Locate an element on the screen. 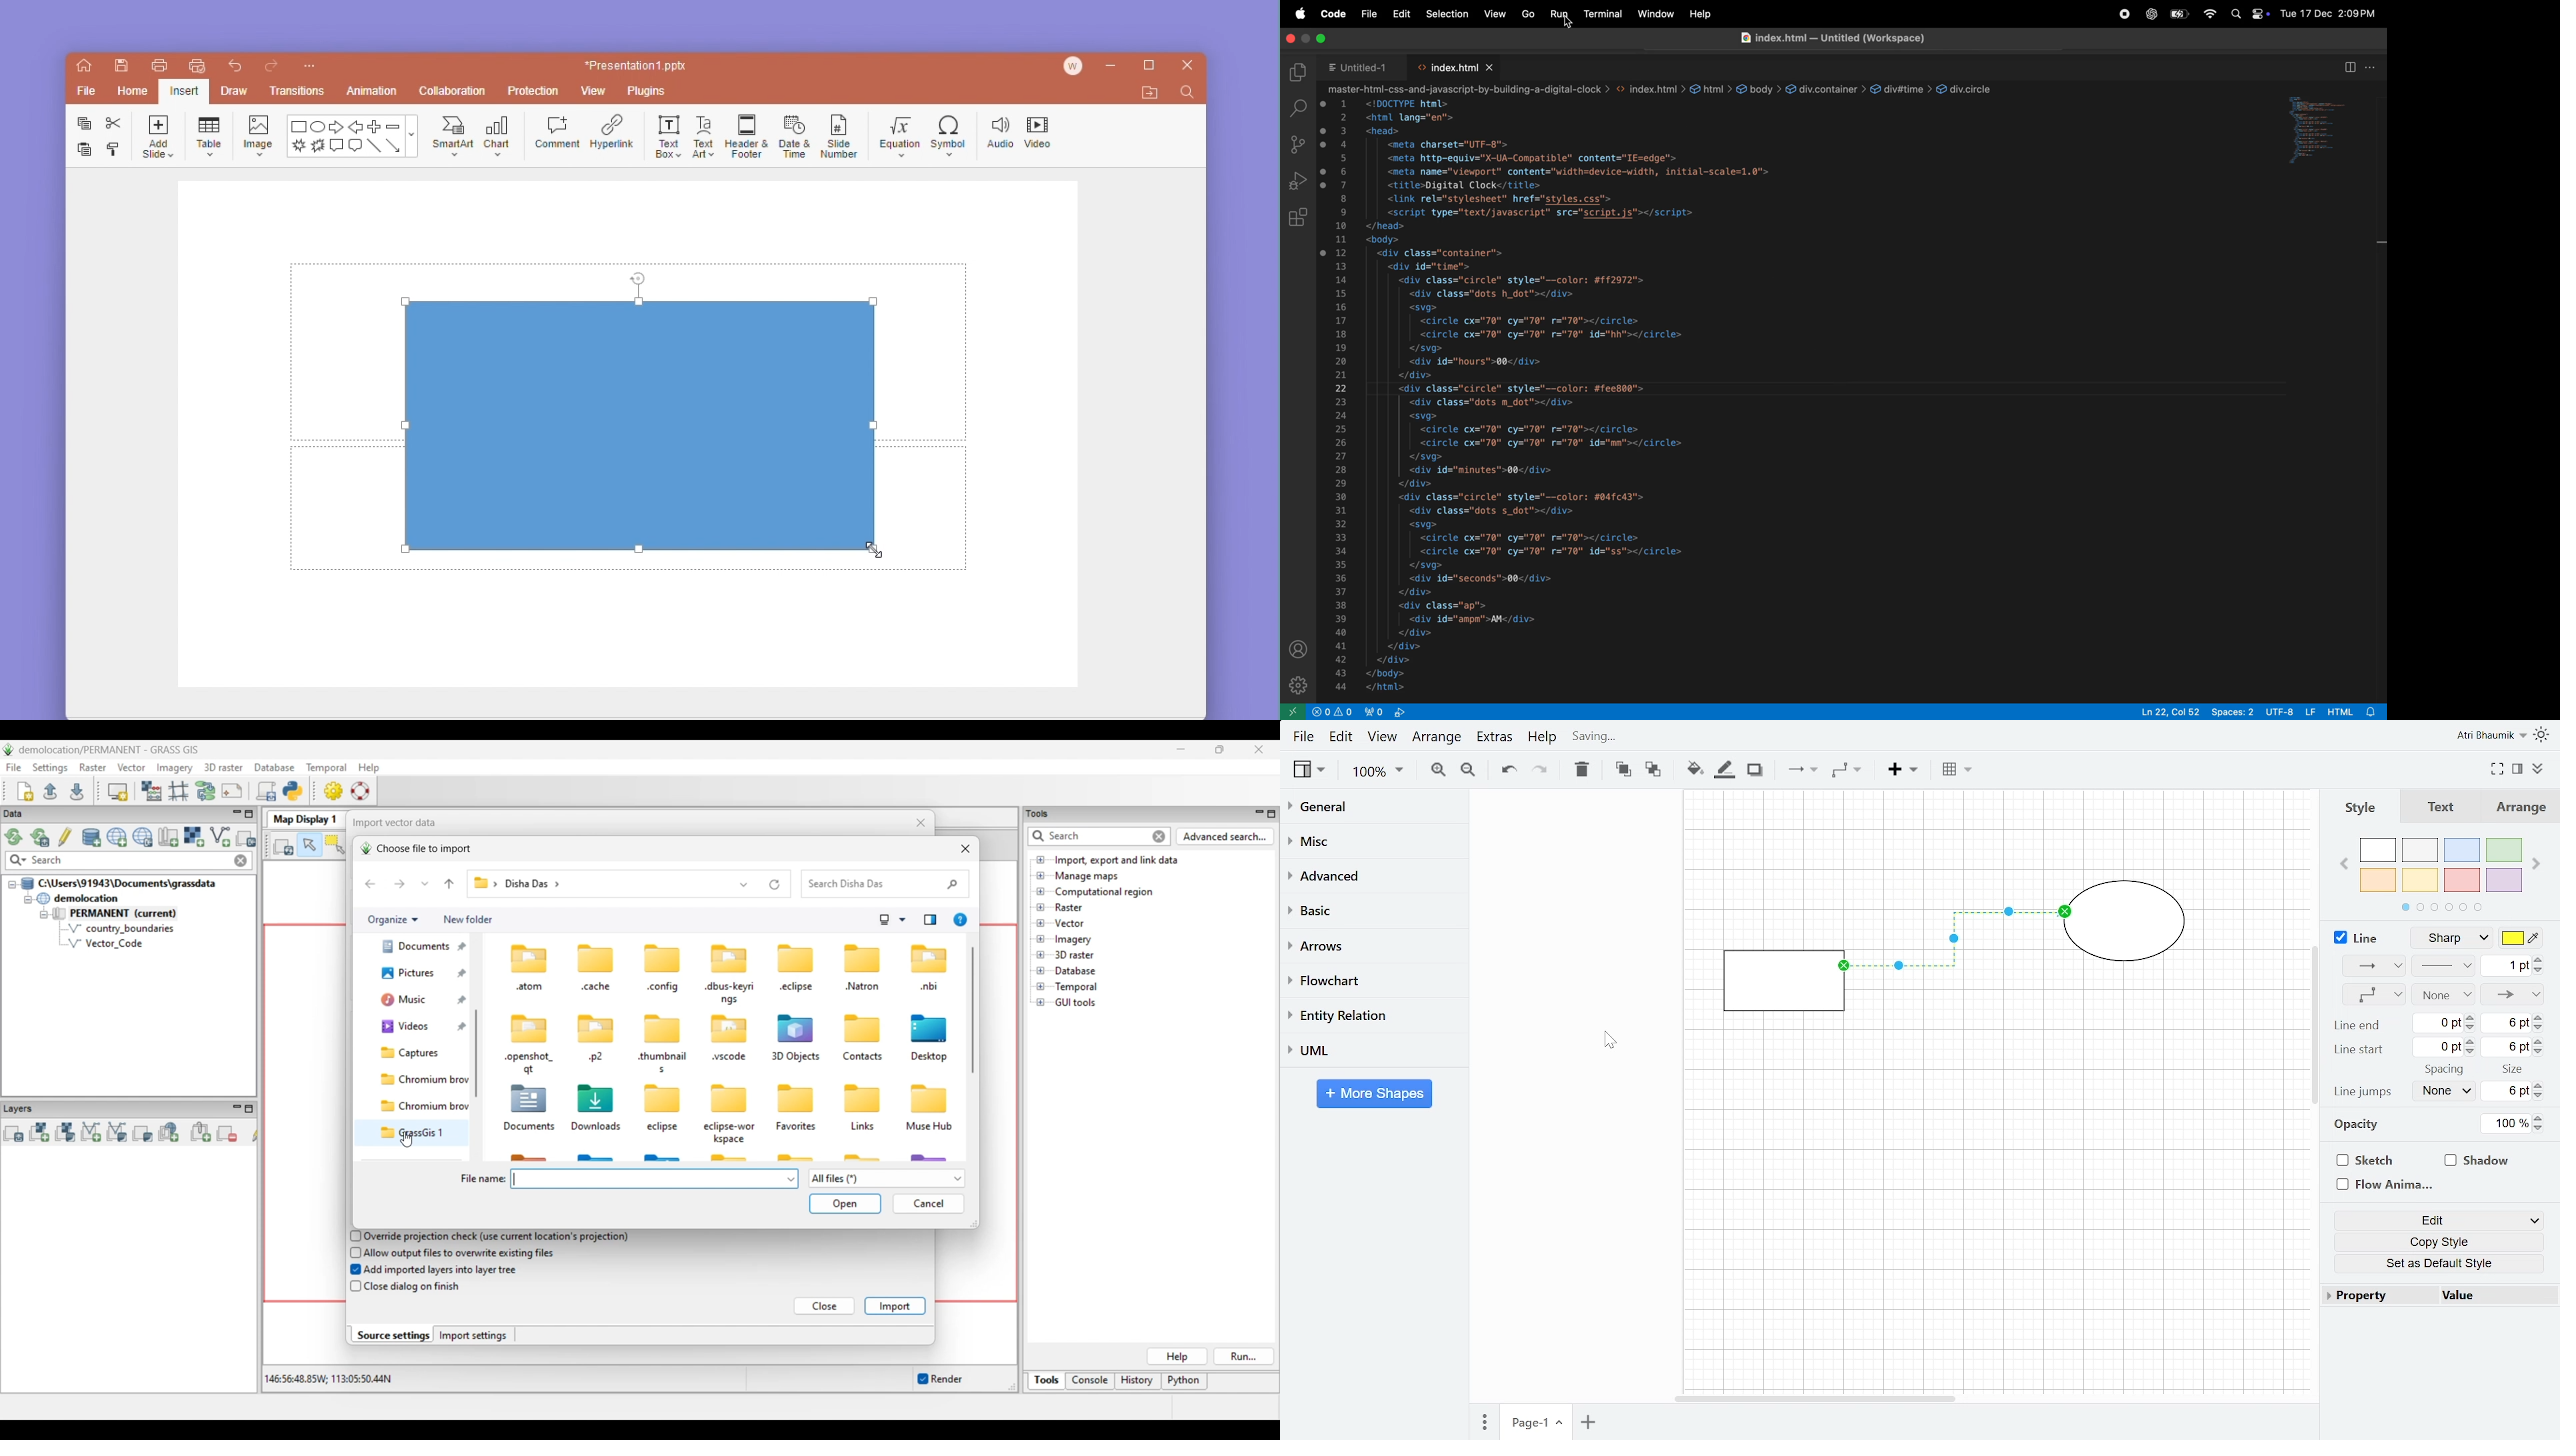  Arrange is located at coordinates (1438, 739).